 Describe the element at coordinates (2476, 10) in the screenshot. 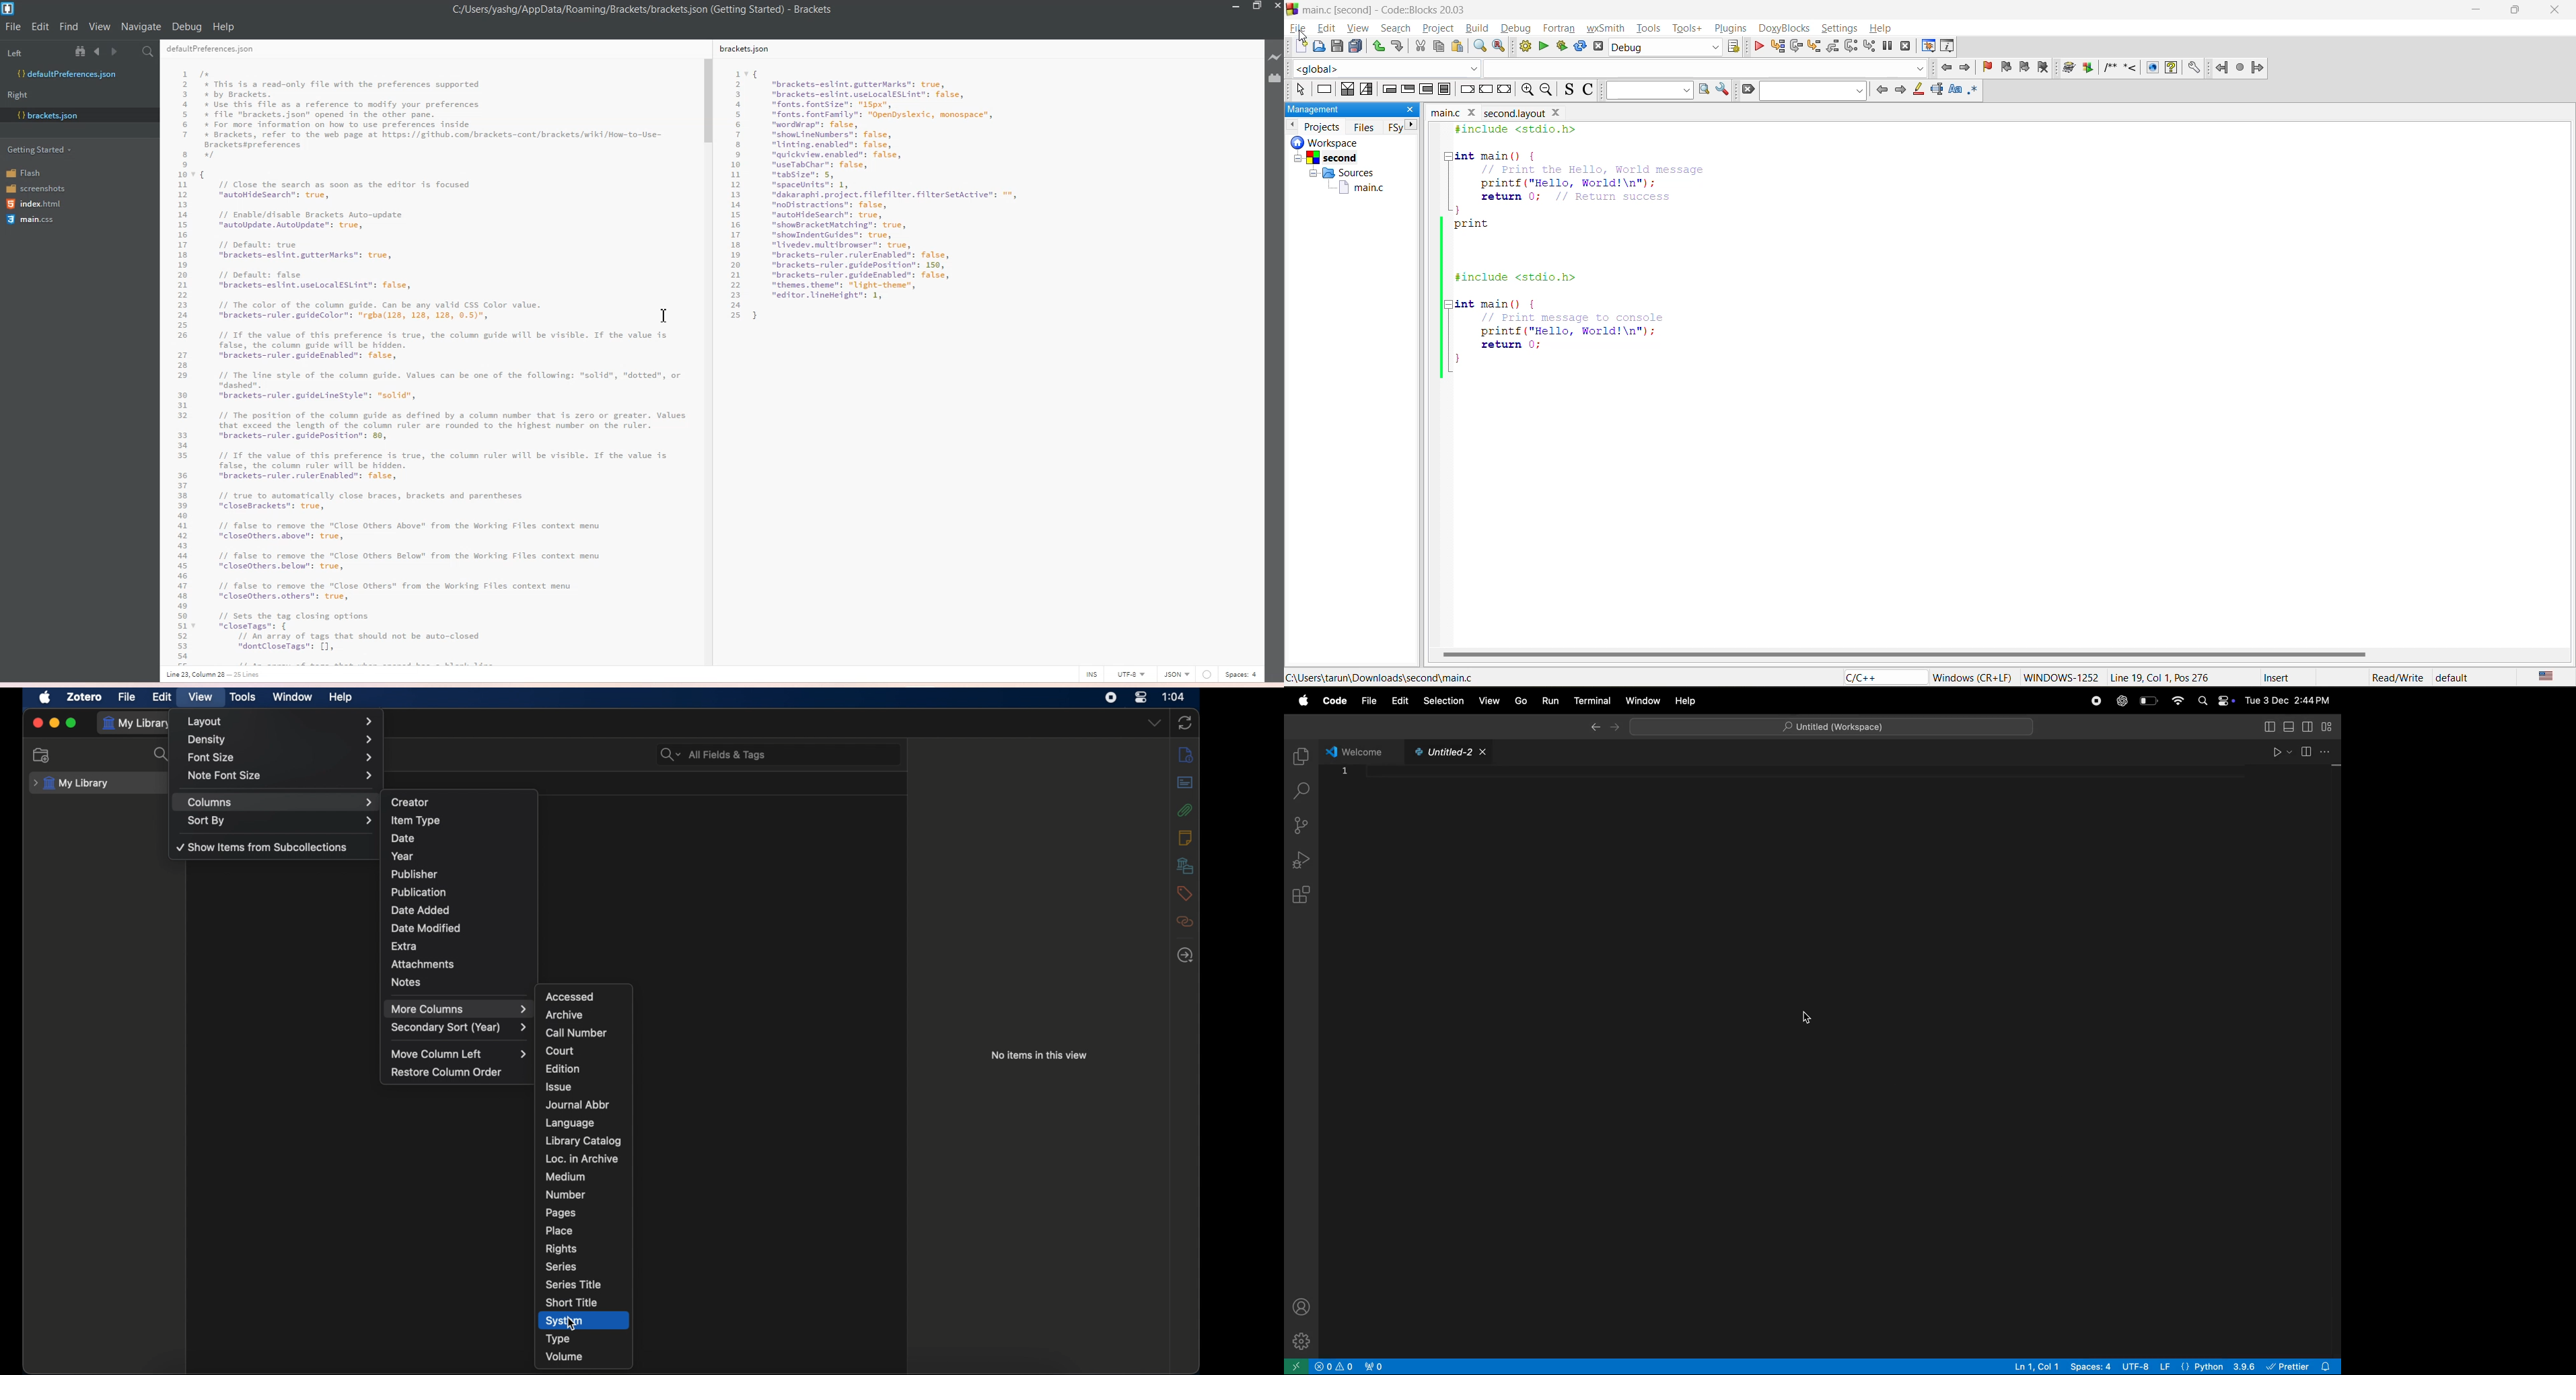

I see `minimize` at that location.